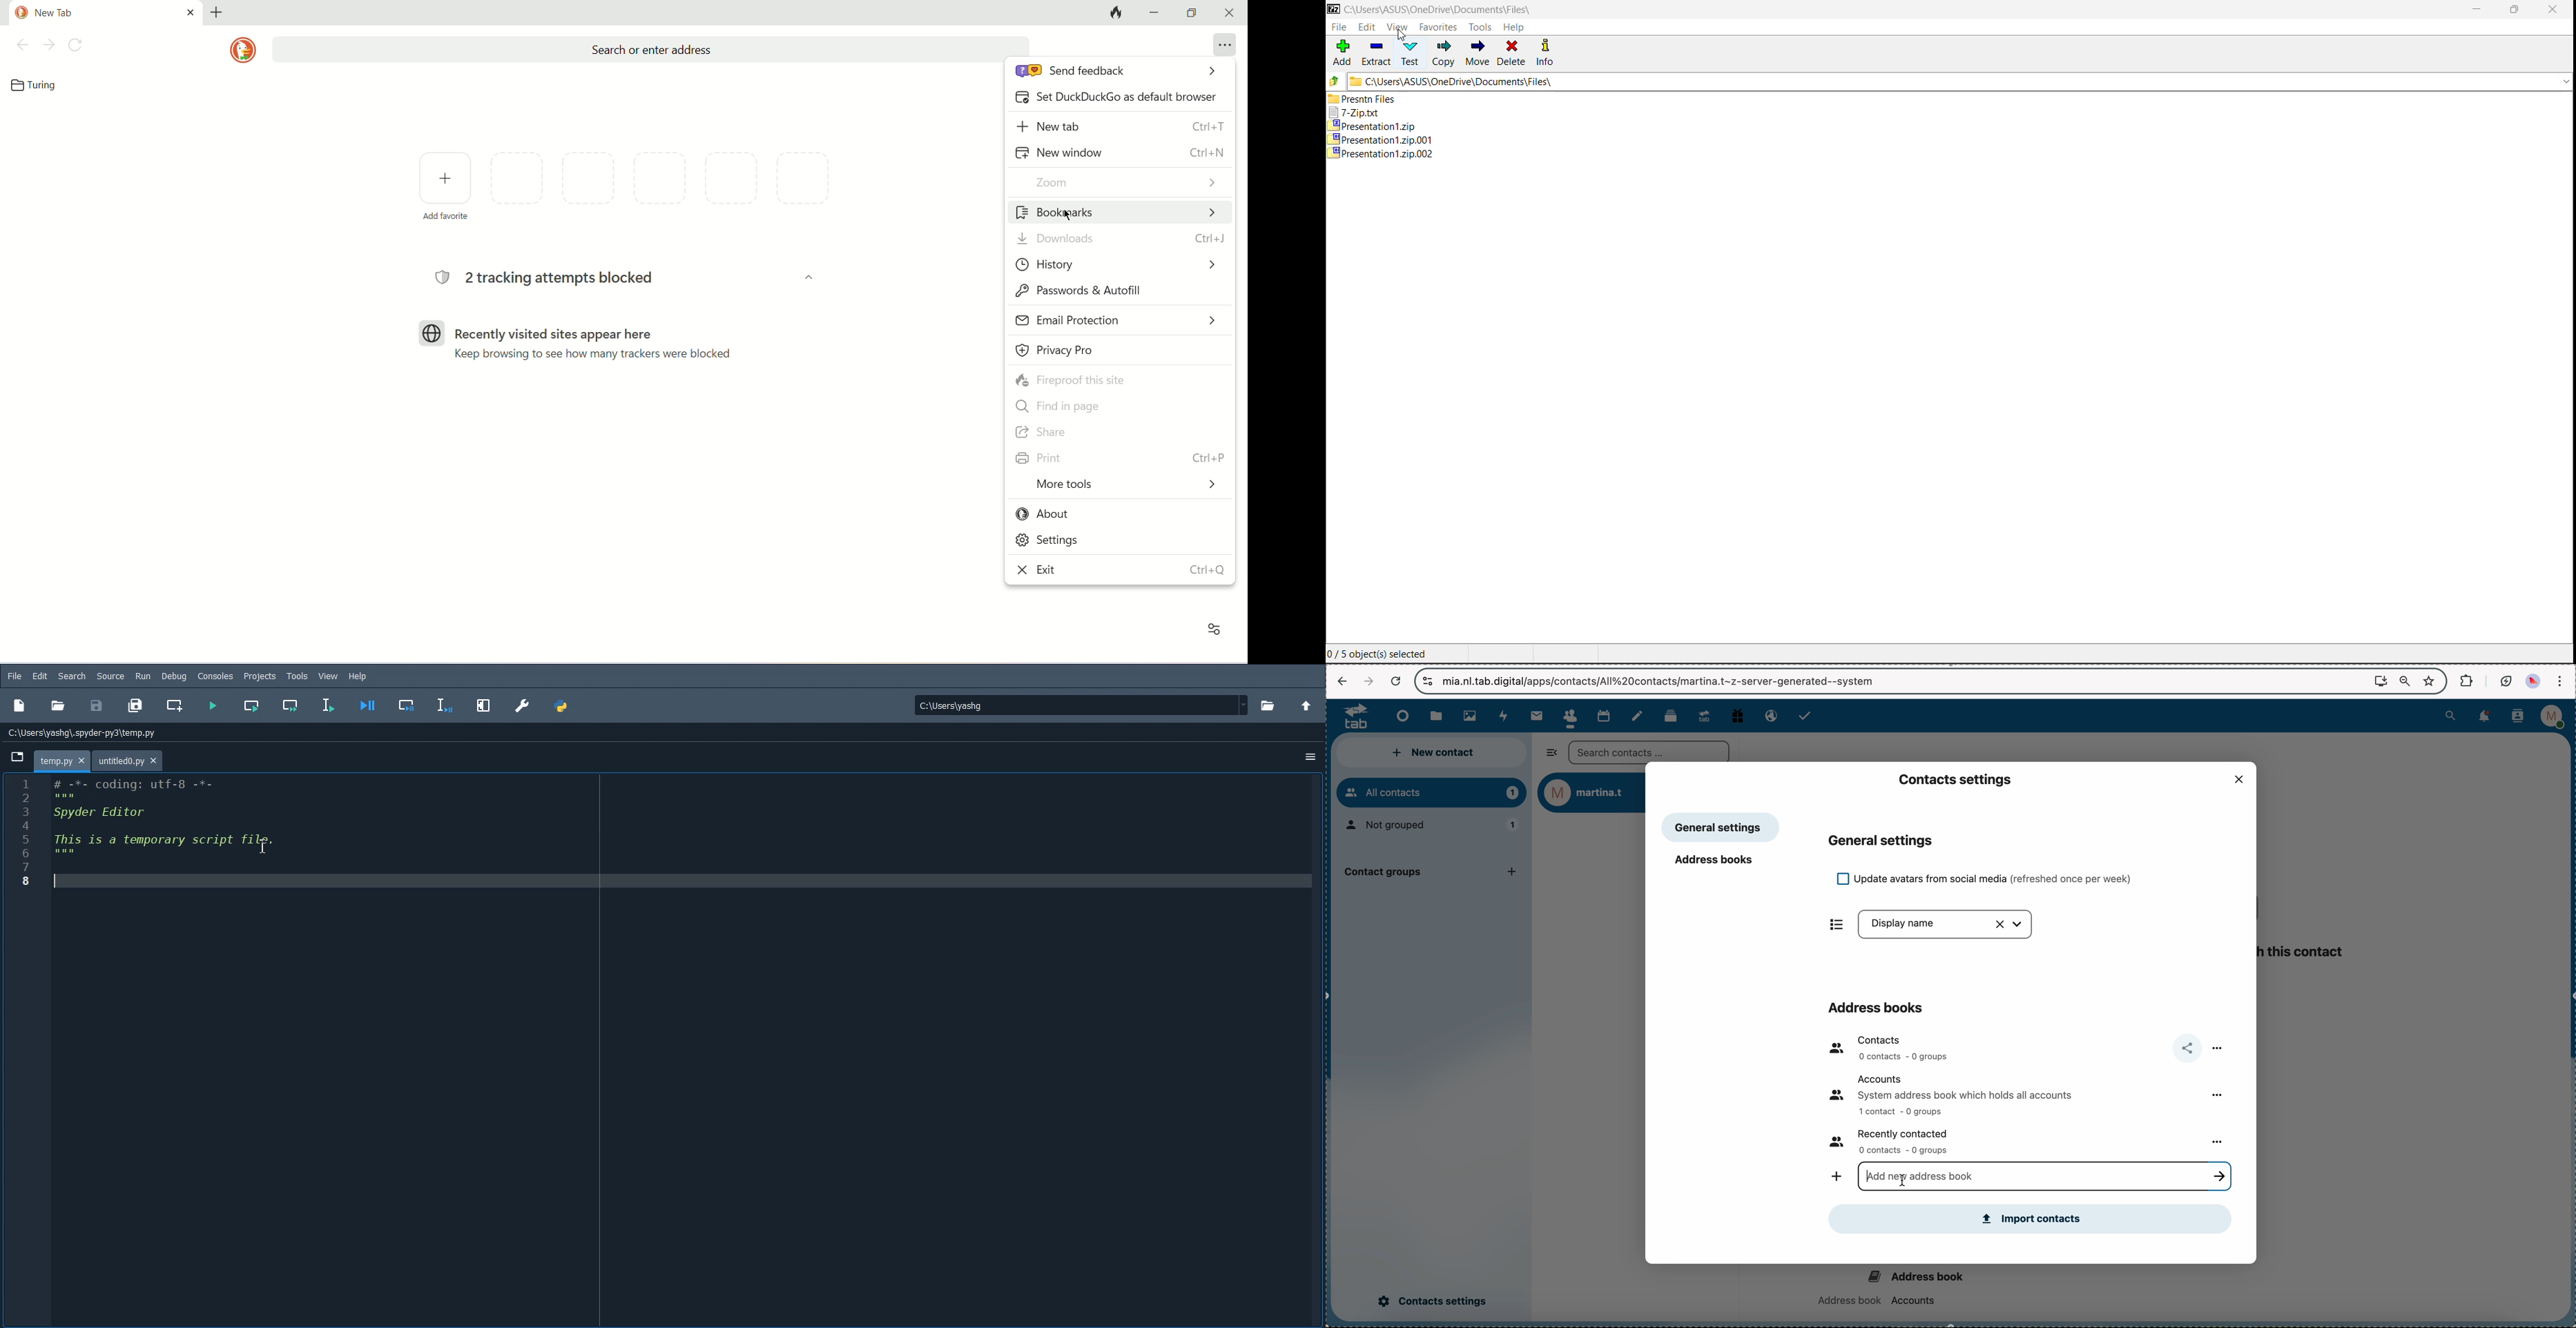 The height and width of the screenshot is (1344, 2576). Describe the element at coordinates (445, 185) in the screenshot. I see `add favorite` at that location.